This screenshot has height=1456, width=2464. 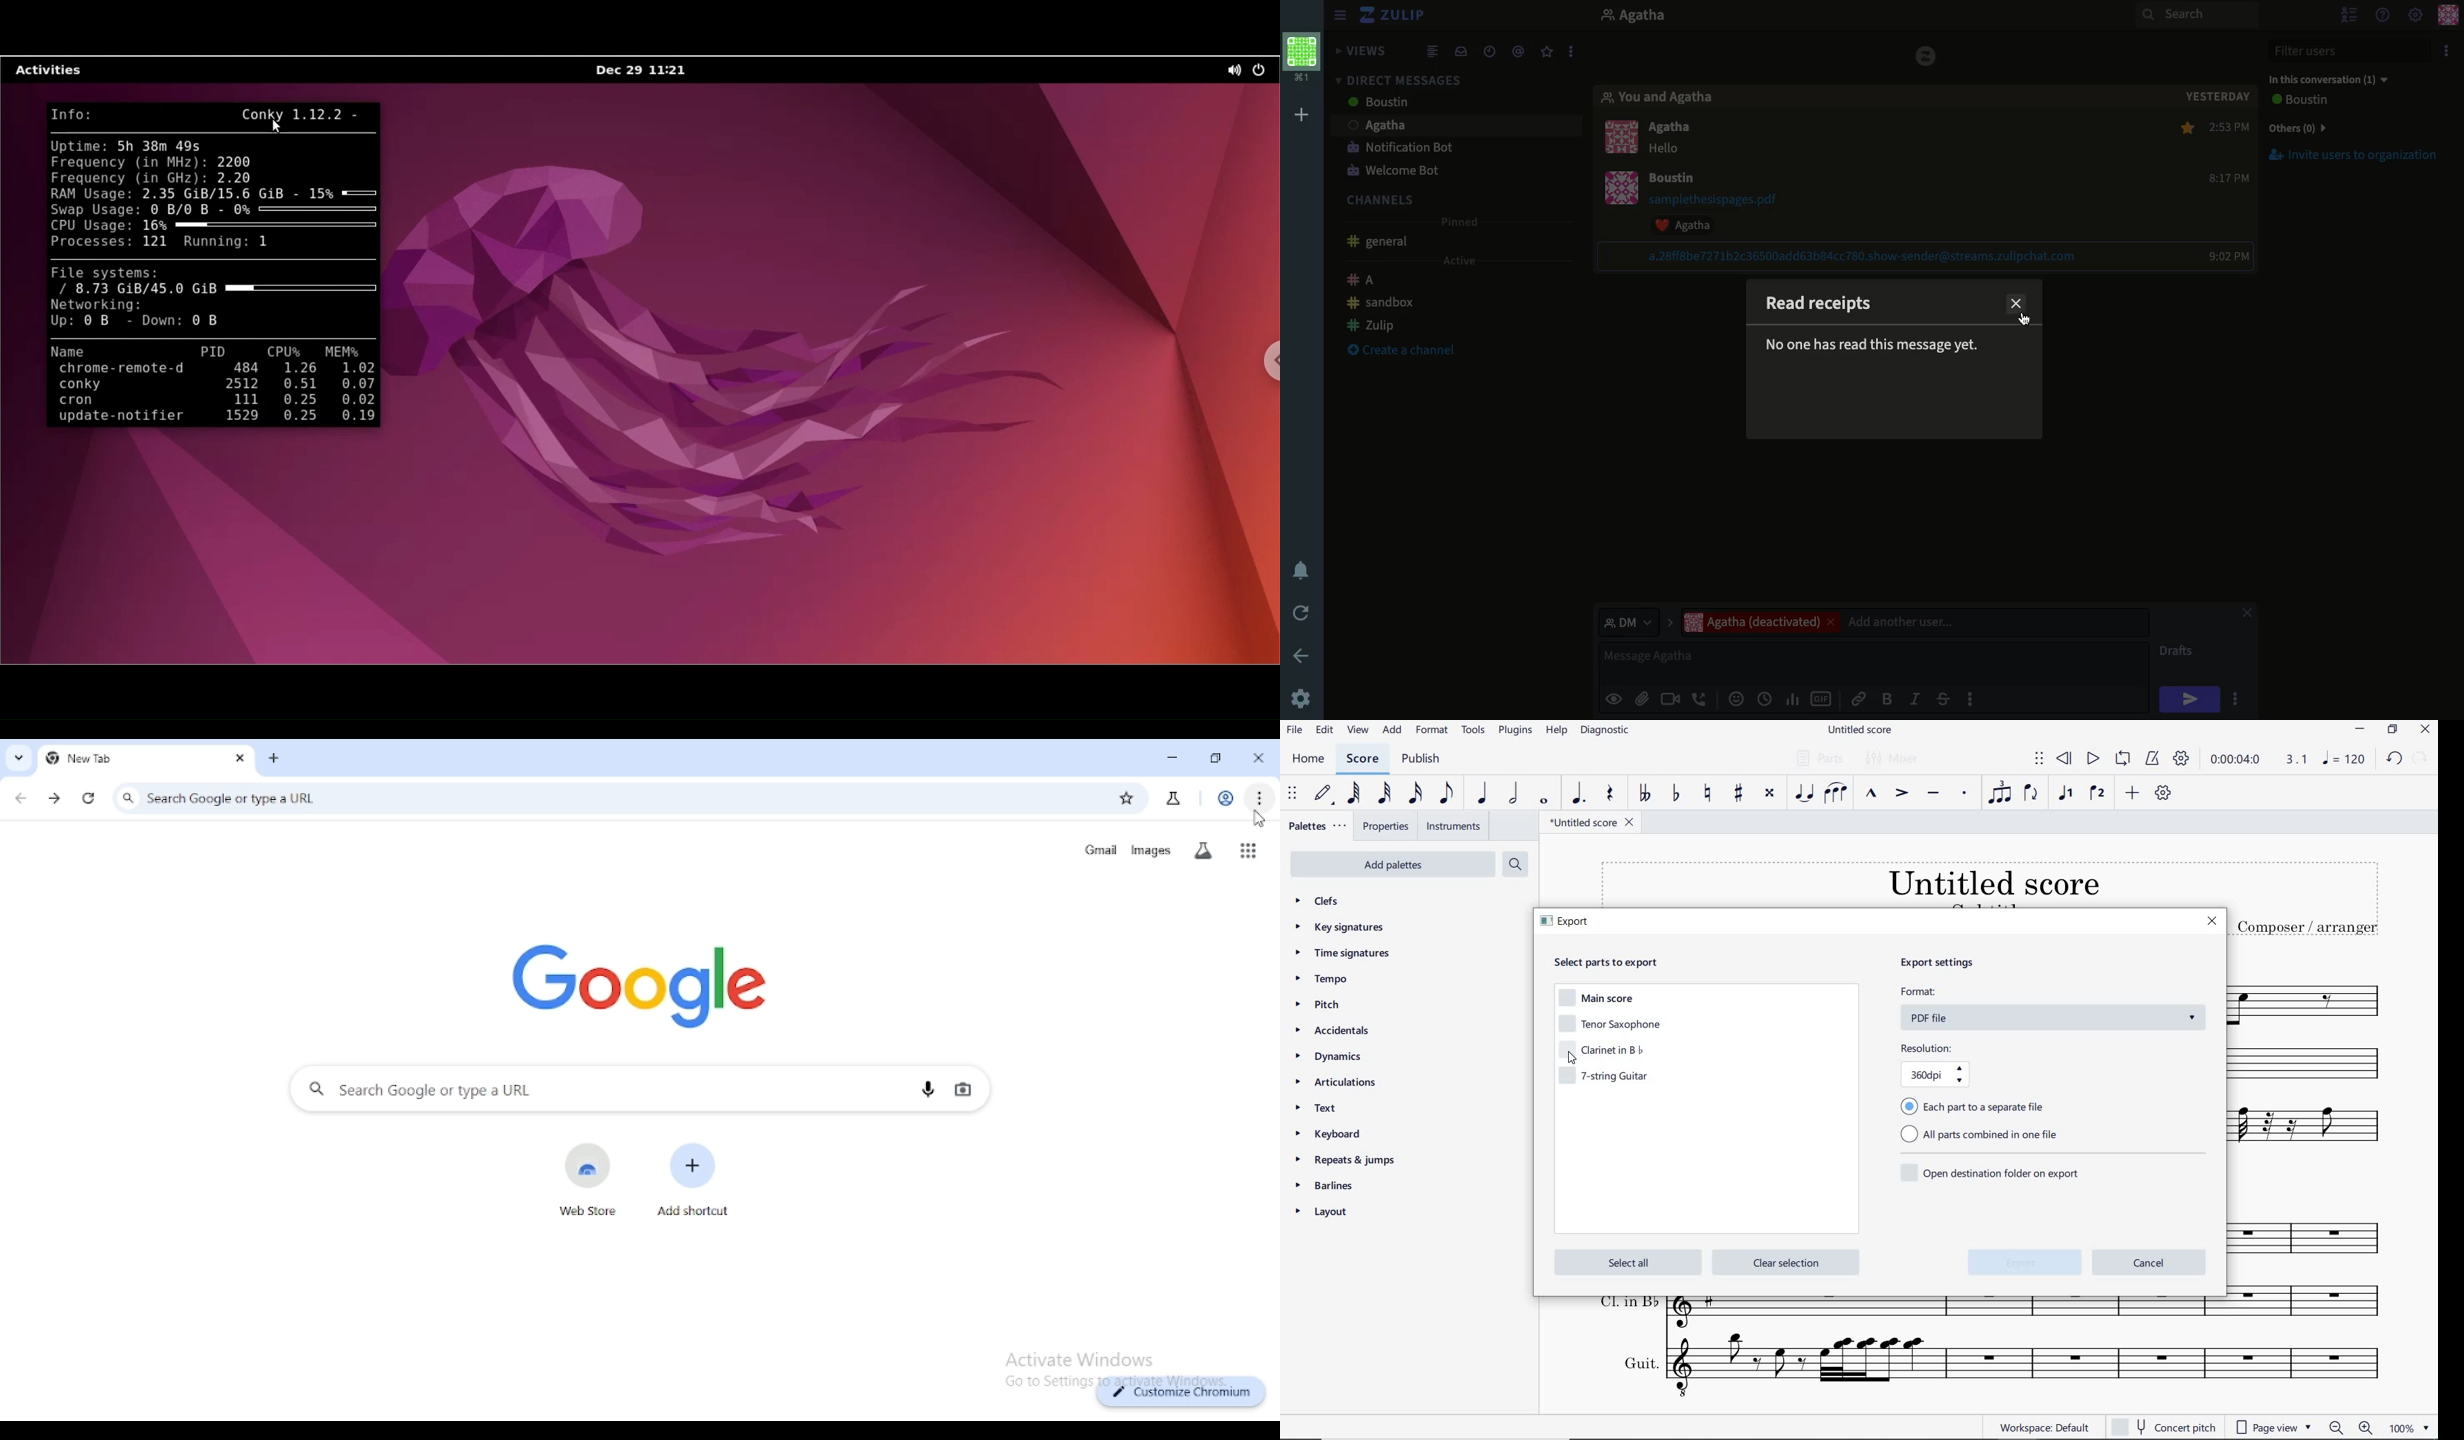 I want to click on PALETTES, so click(x=1318, y=827).